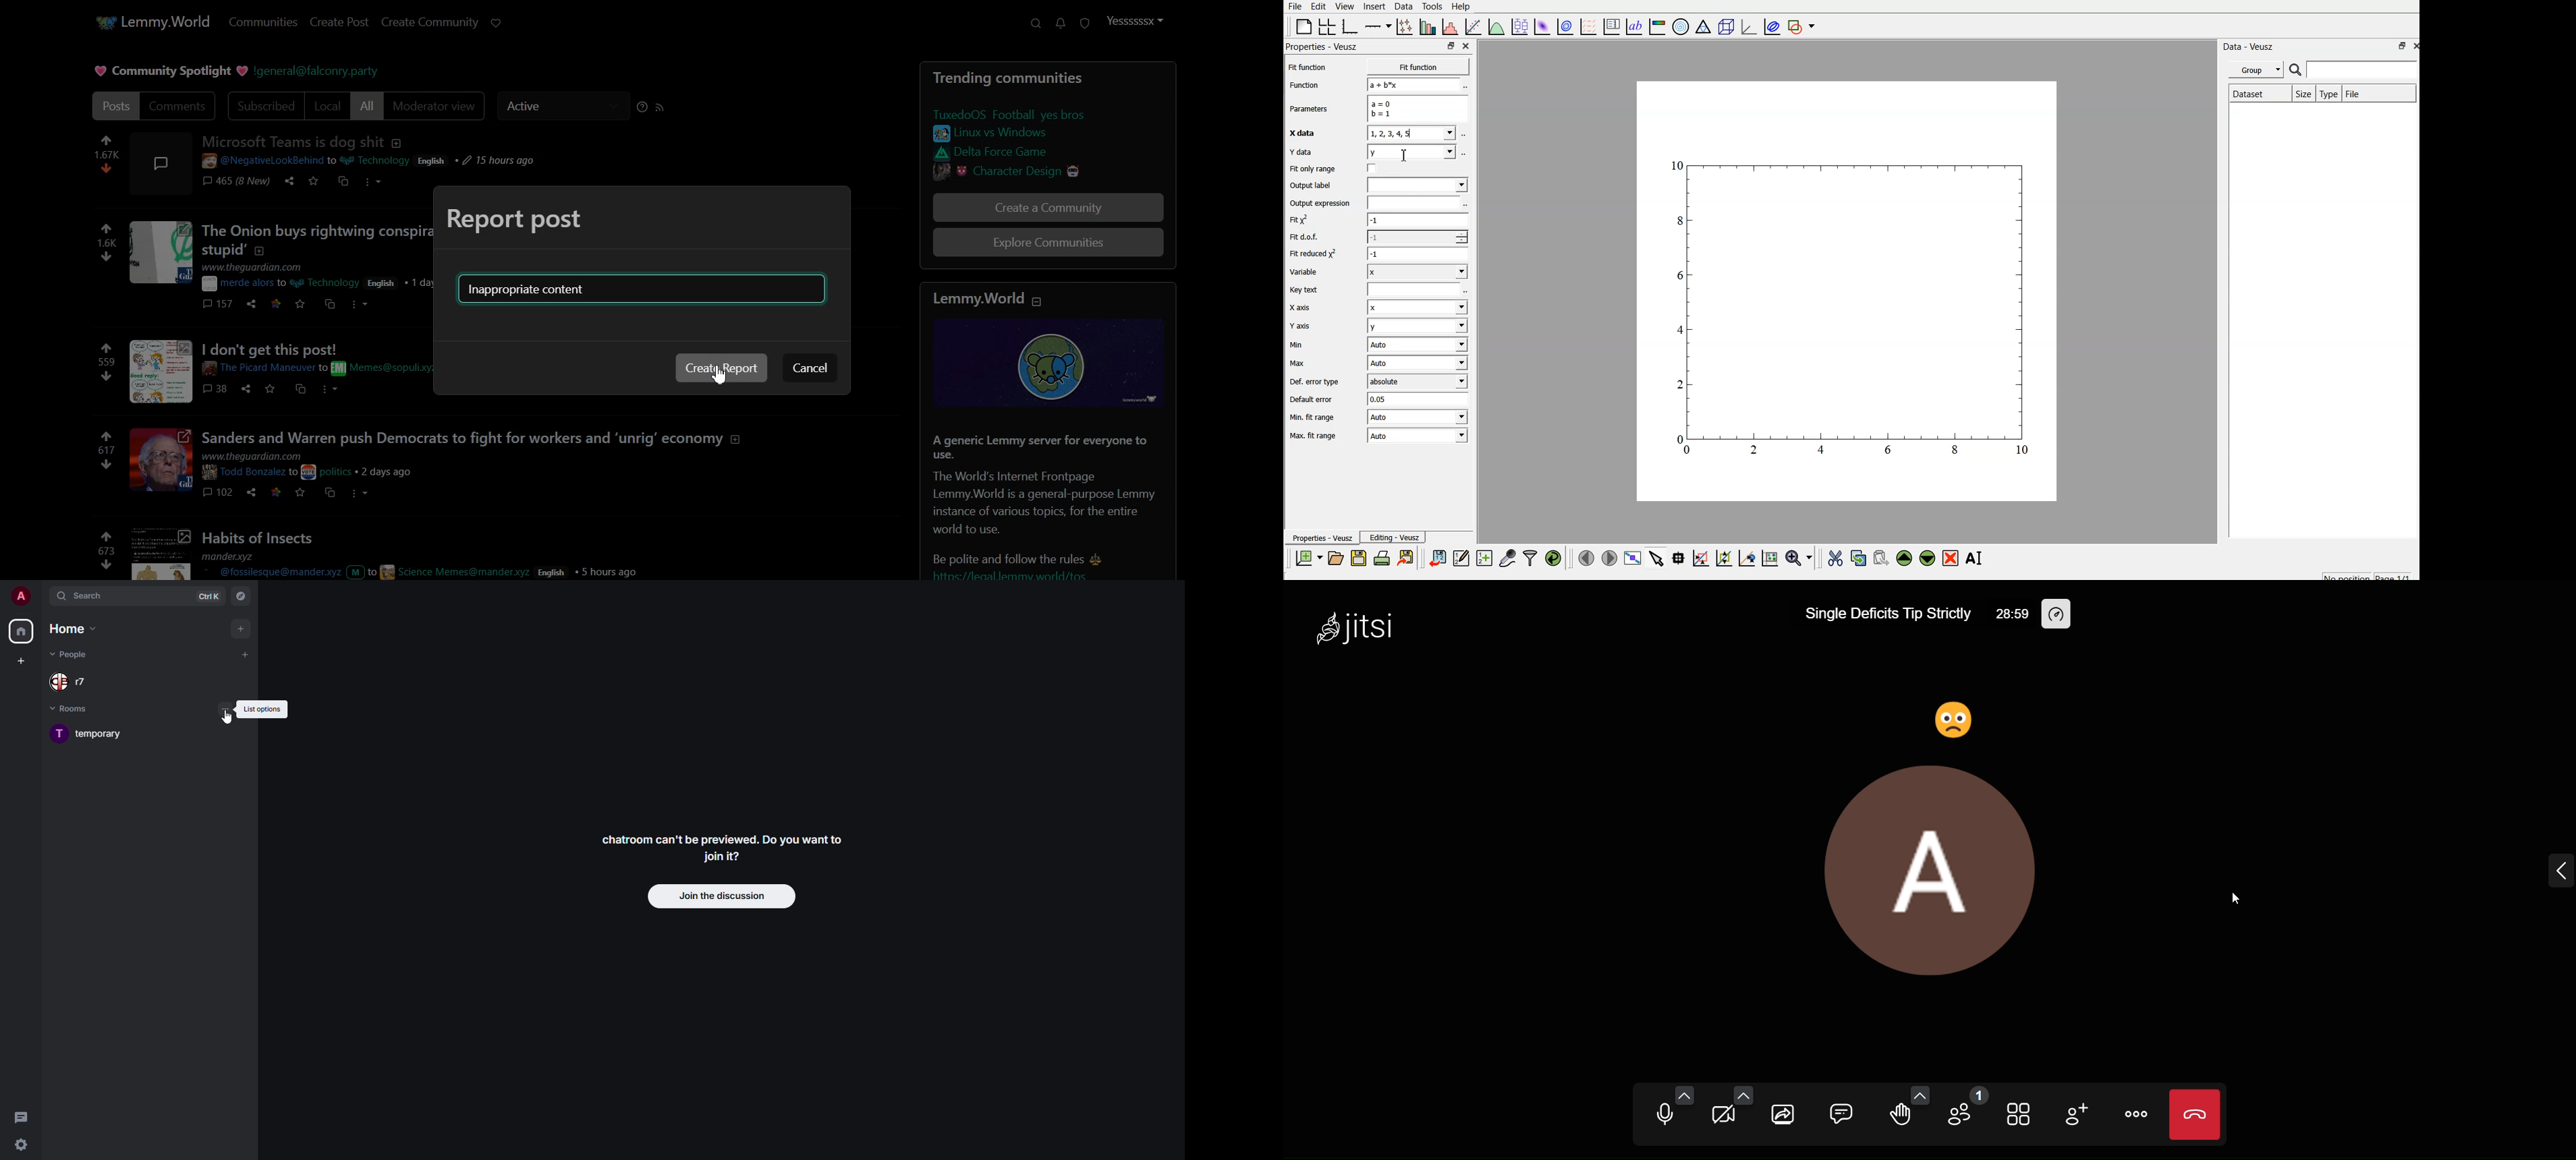 The height and width of the screenshot is (1176, 2576). I want to click on move up the selected widget, so click(1904, 558).